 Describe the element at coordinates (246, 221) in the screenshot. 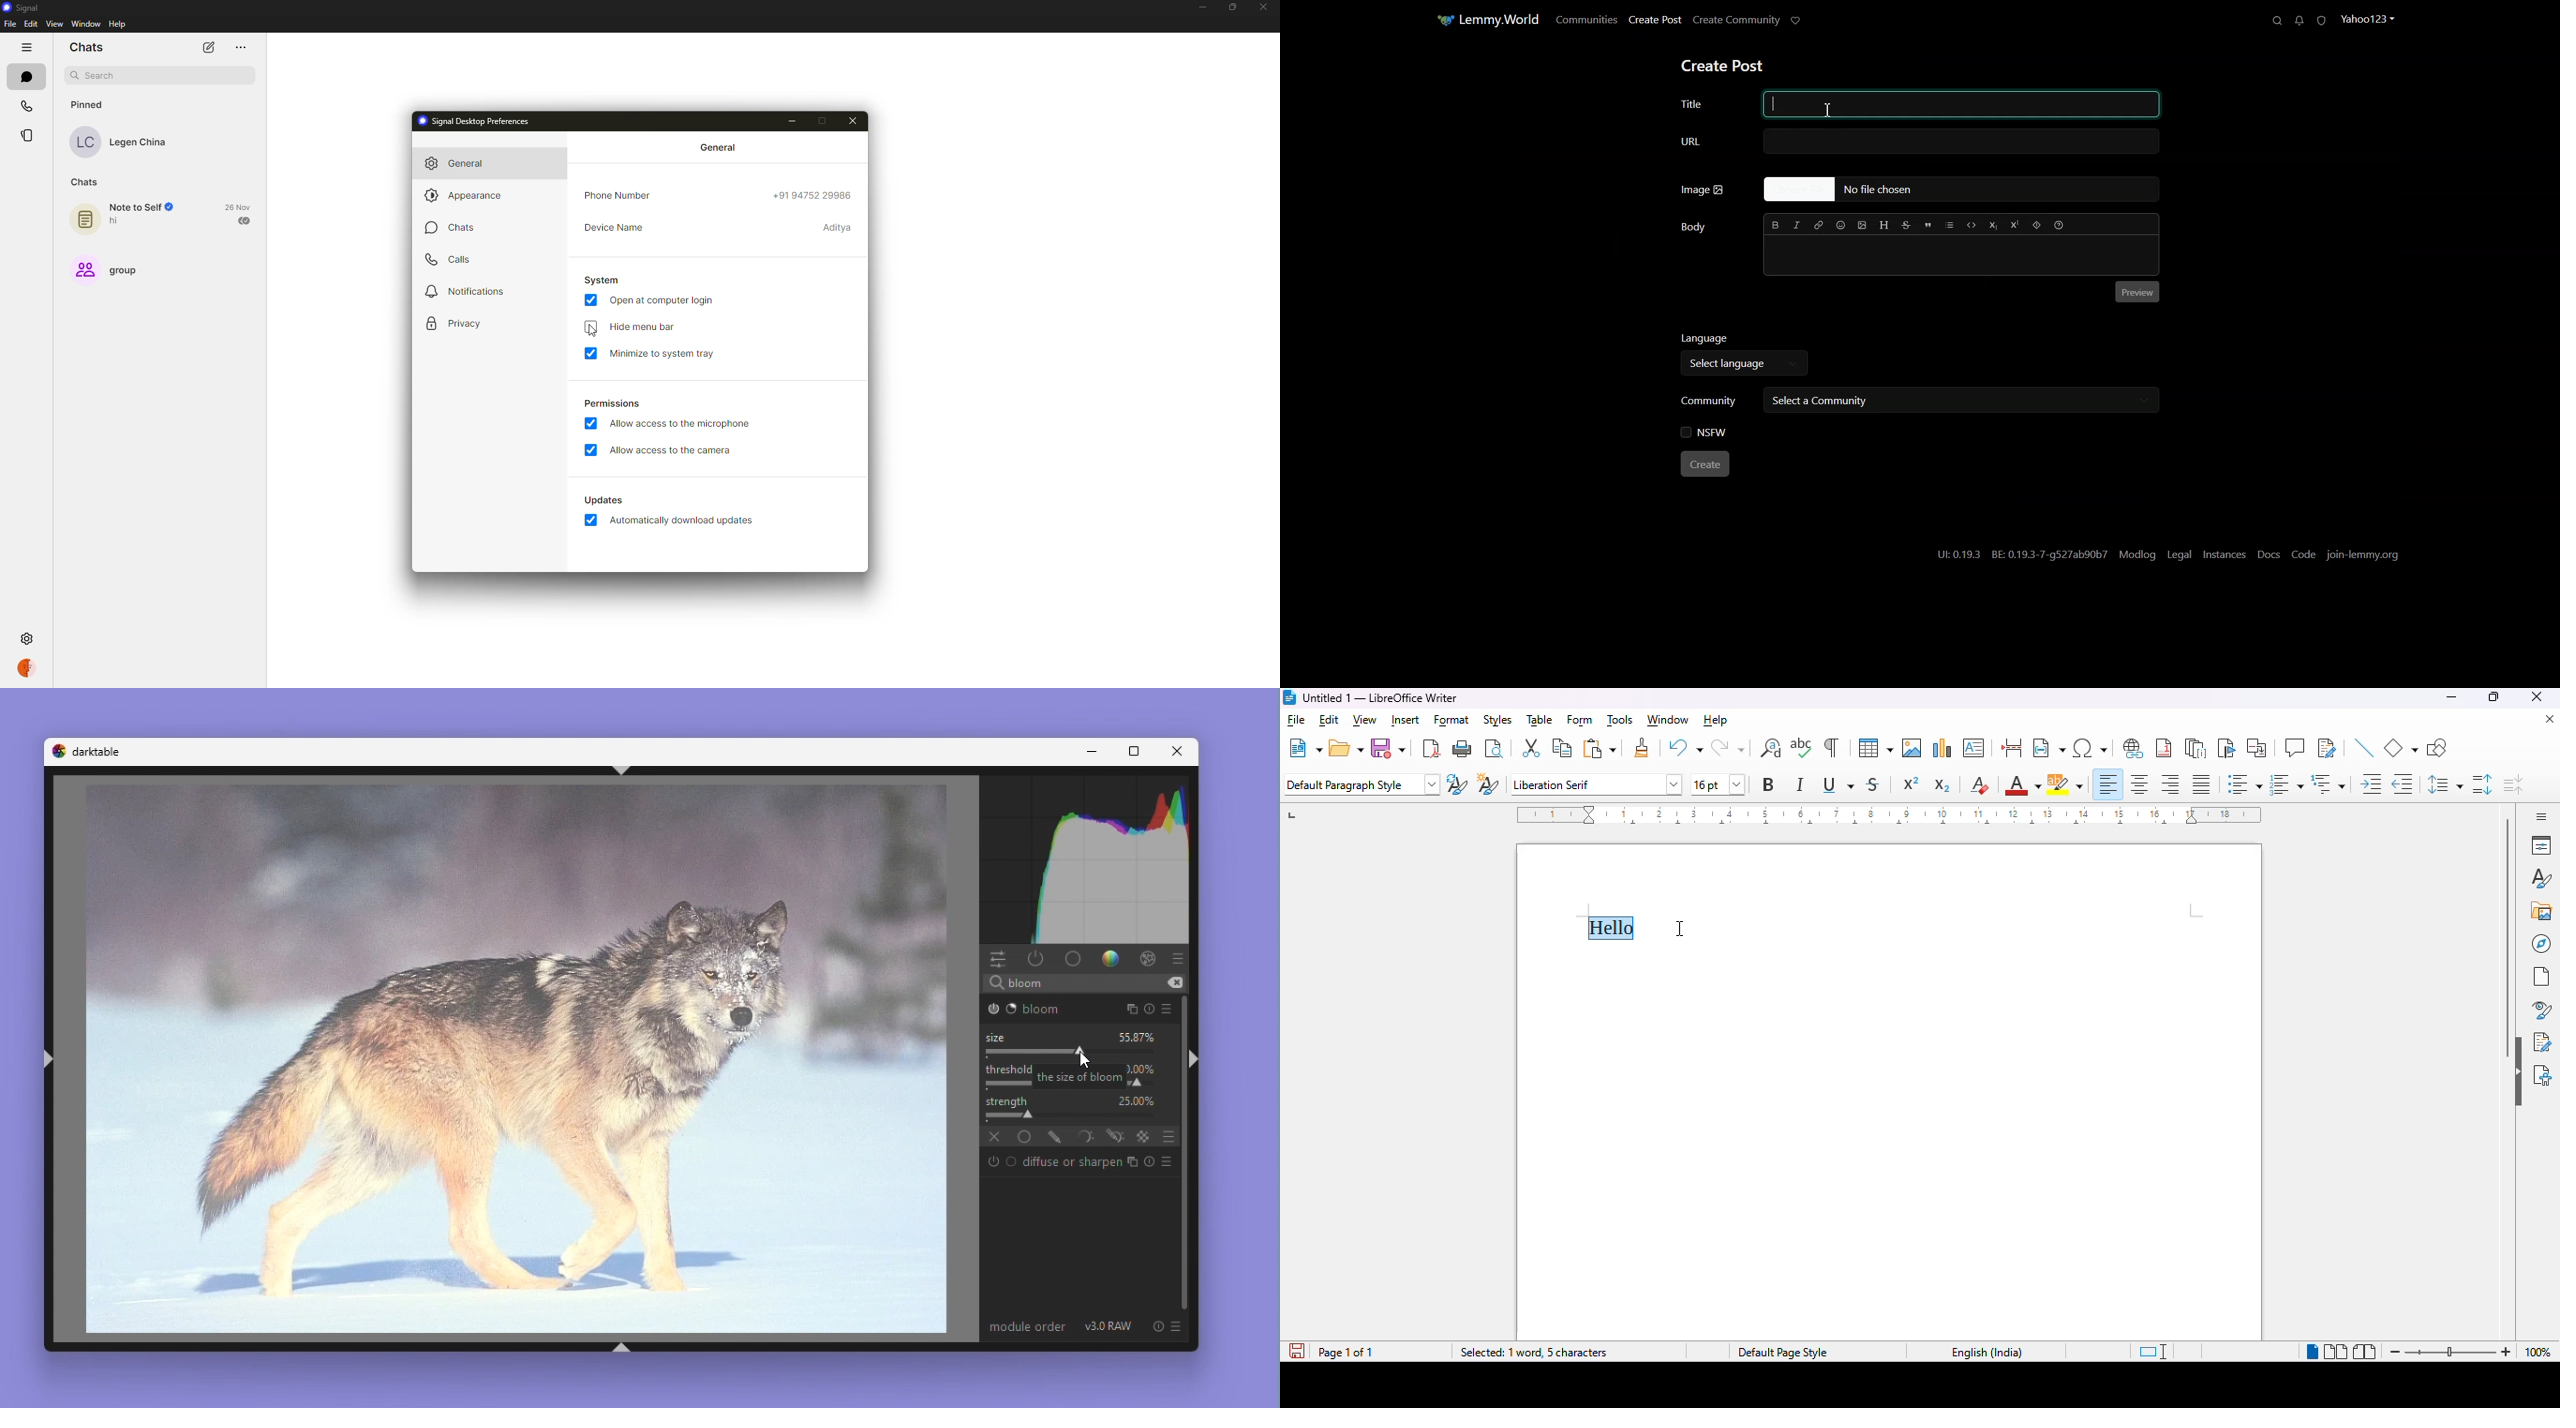

I see `sent` at that location.